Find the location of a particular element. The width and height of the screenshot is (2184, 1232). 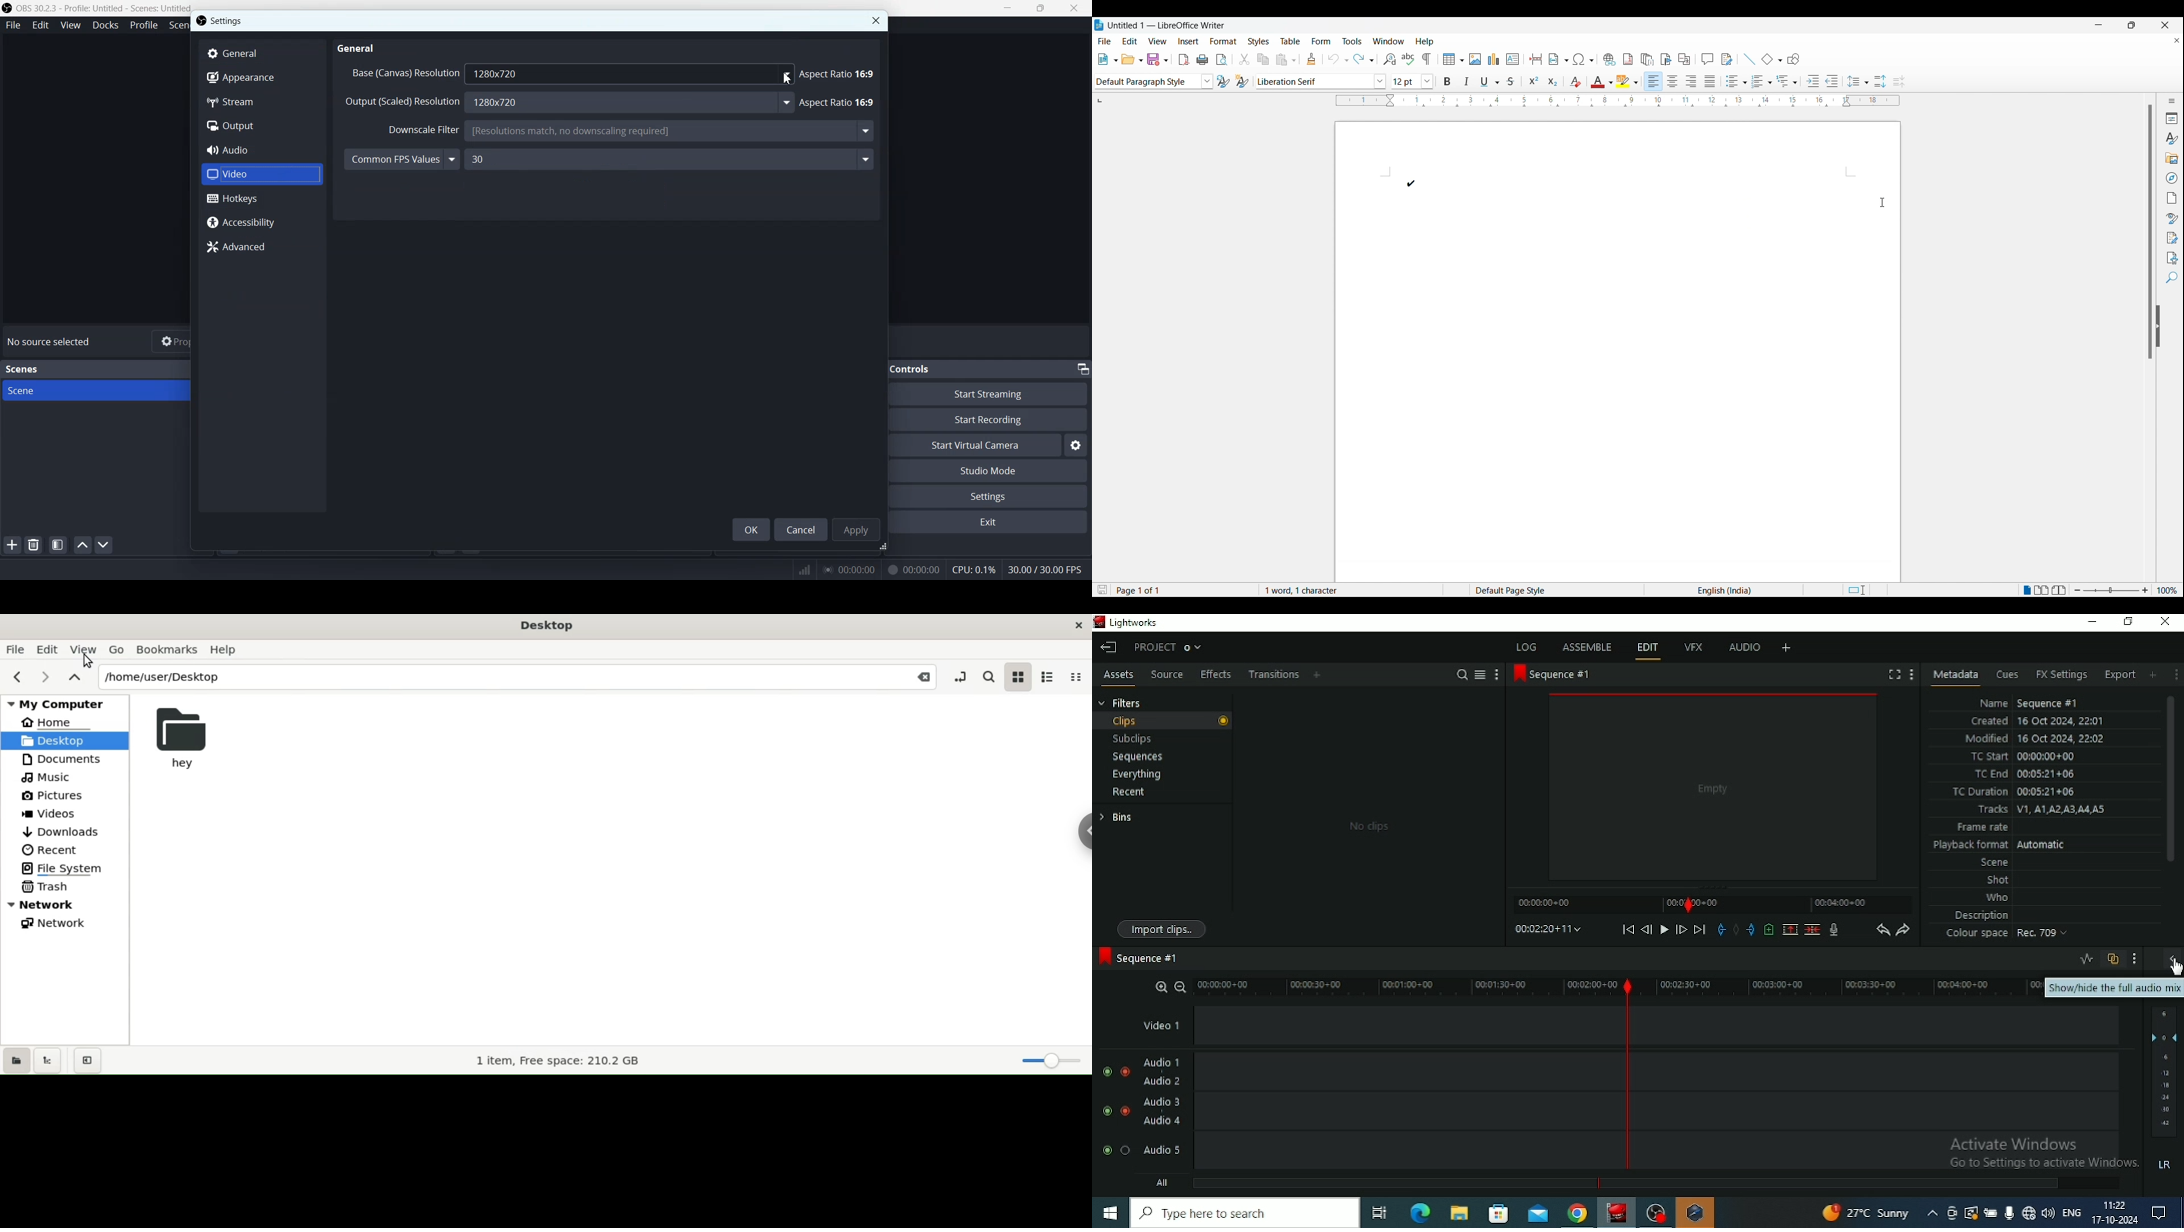

Fullscreen is located at coordinates (1894, 674).